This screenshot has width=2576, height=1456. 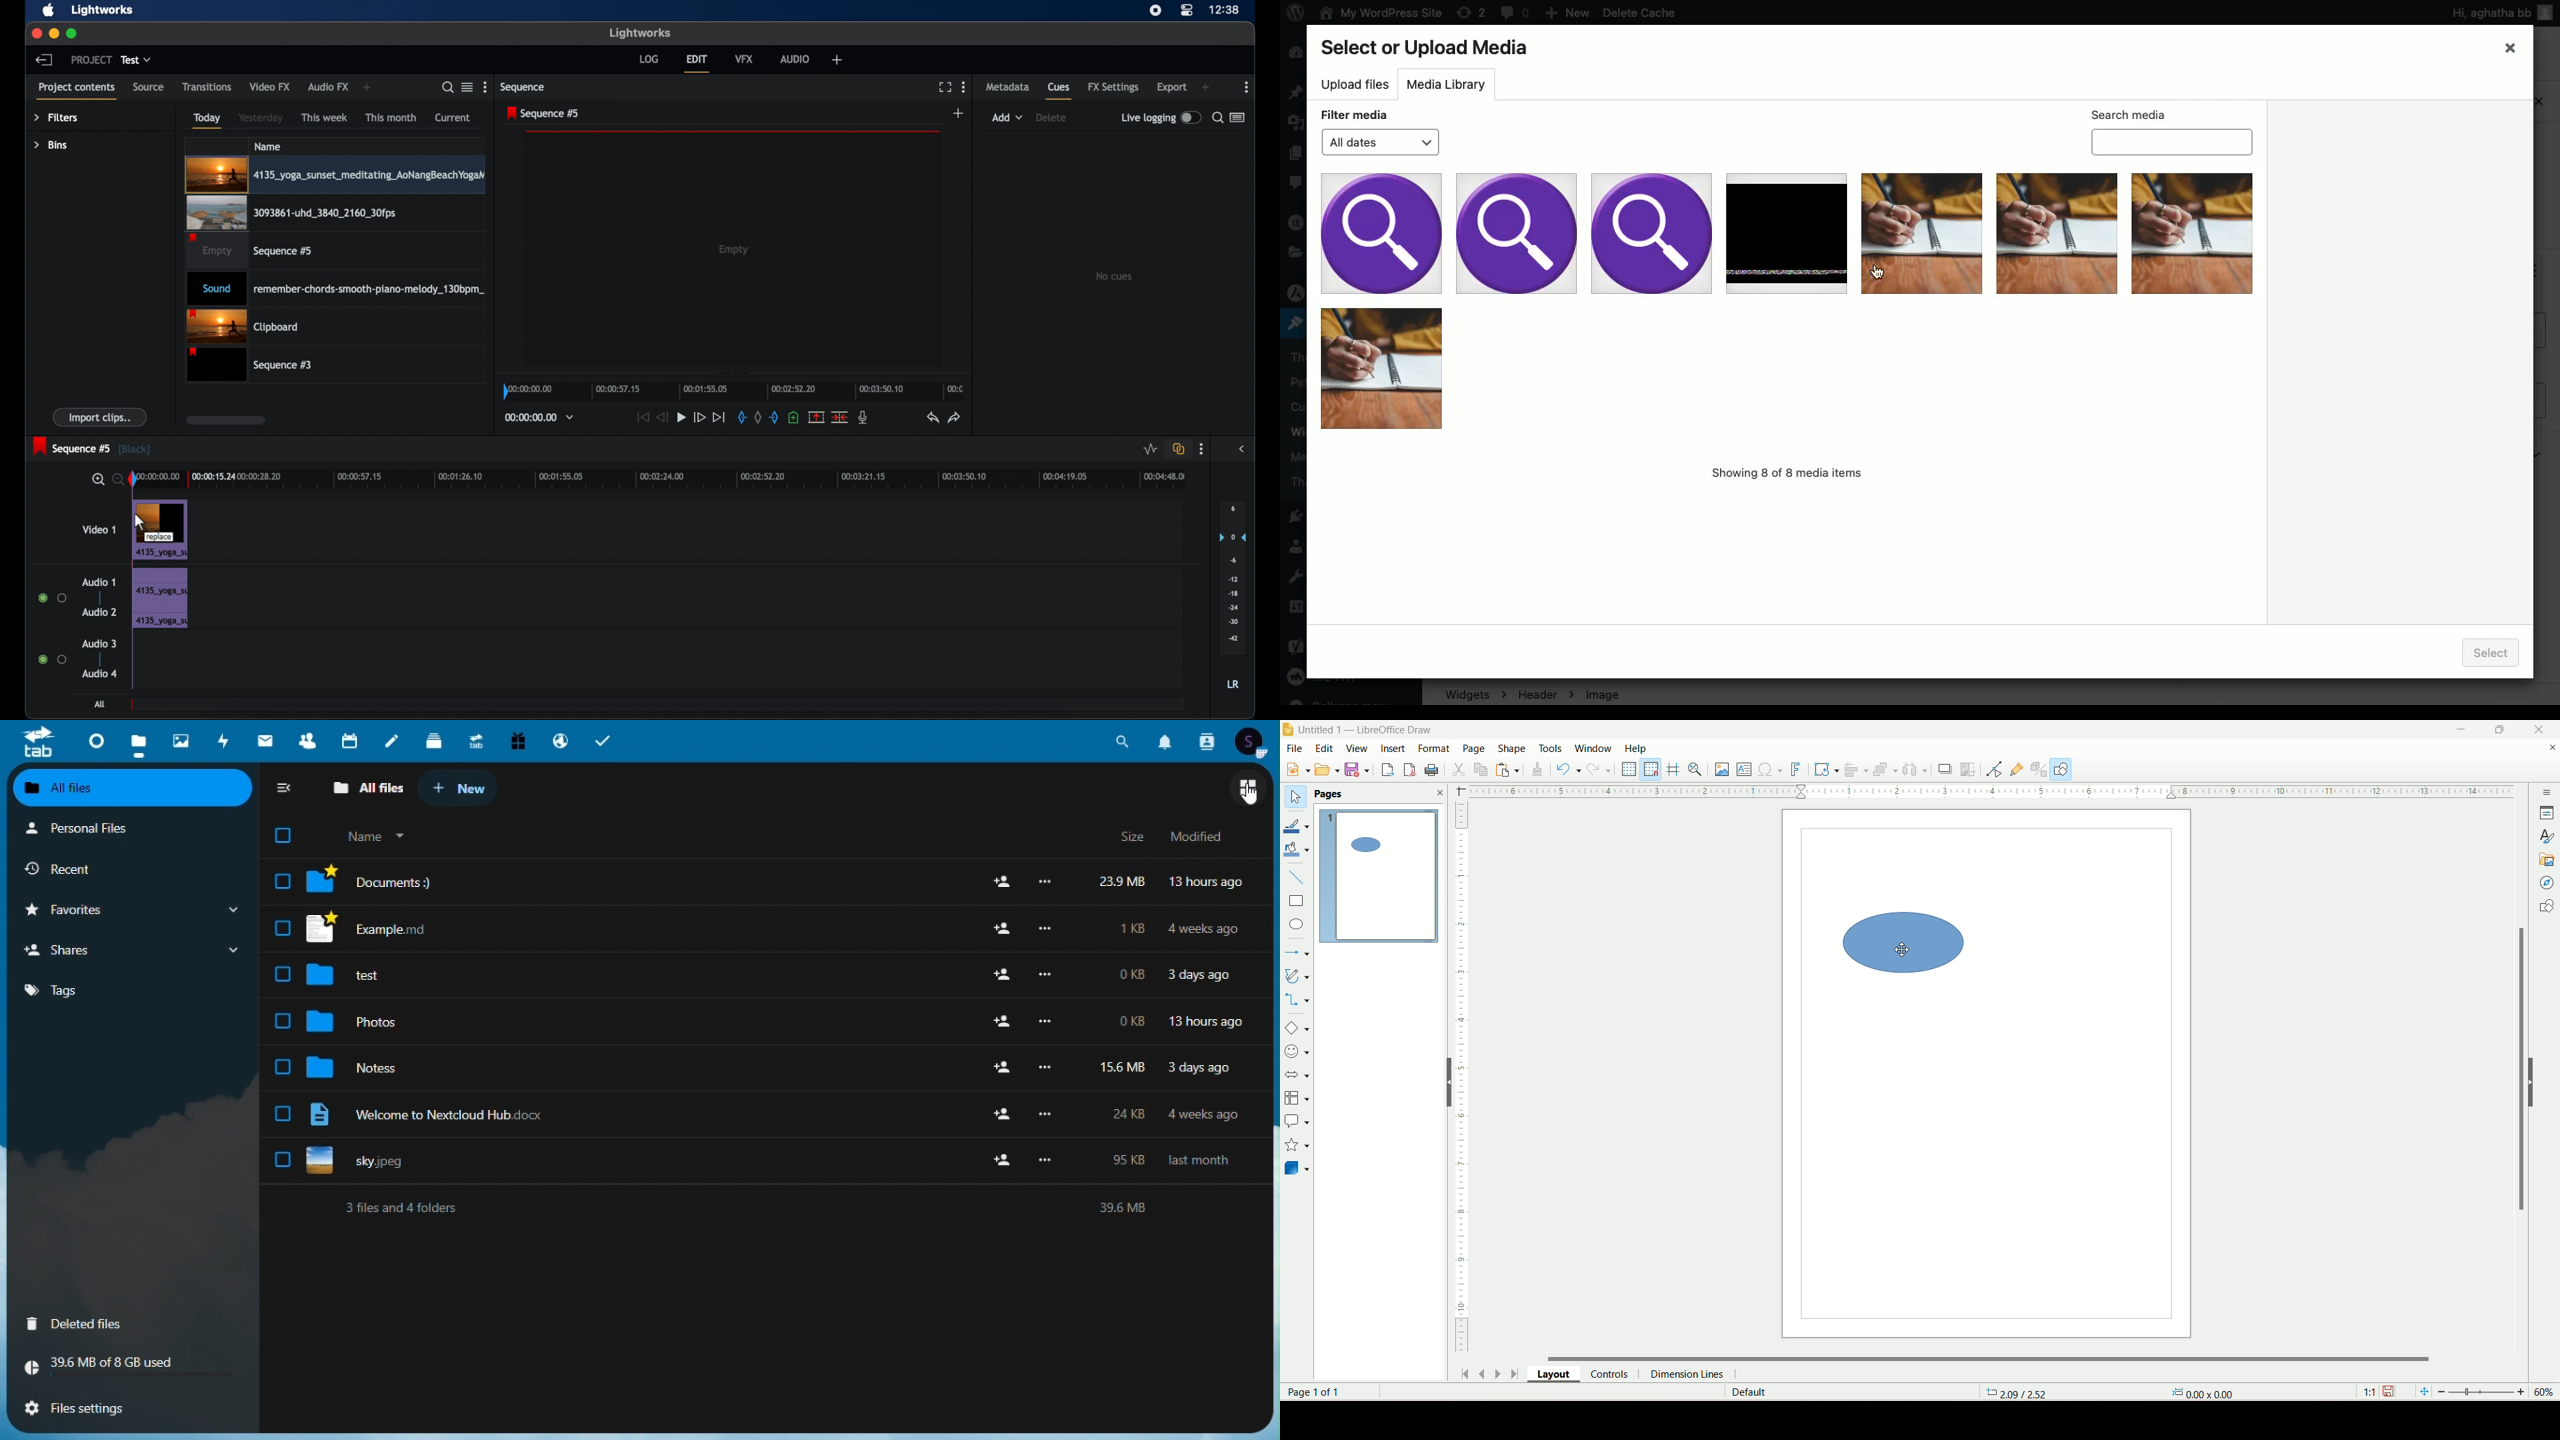 What do you see at coordinates (1201, 977) in the screenshot?
I see `3 days ago` at bounding box center [1201, 977].